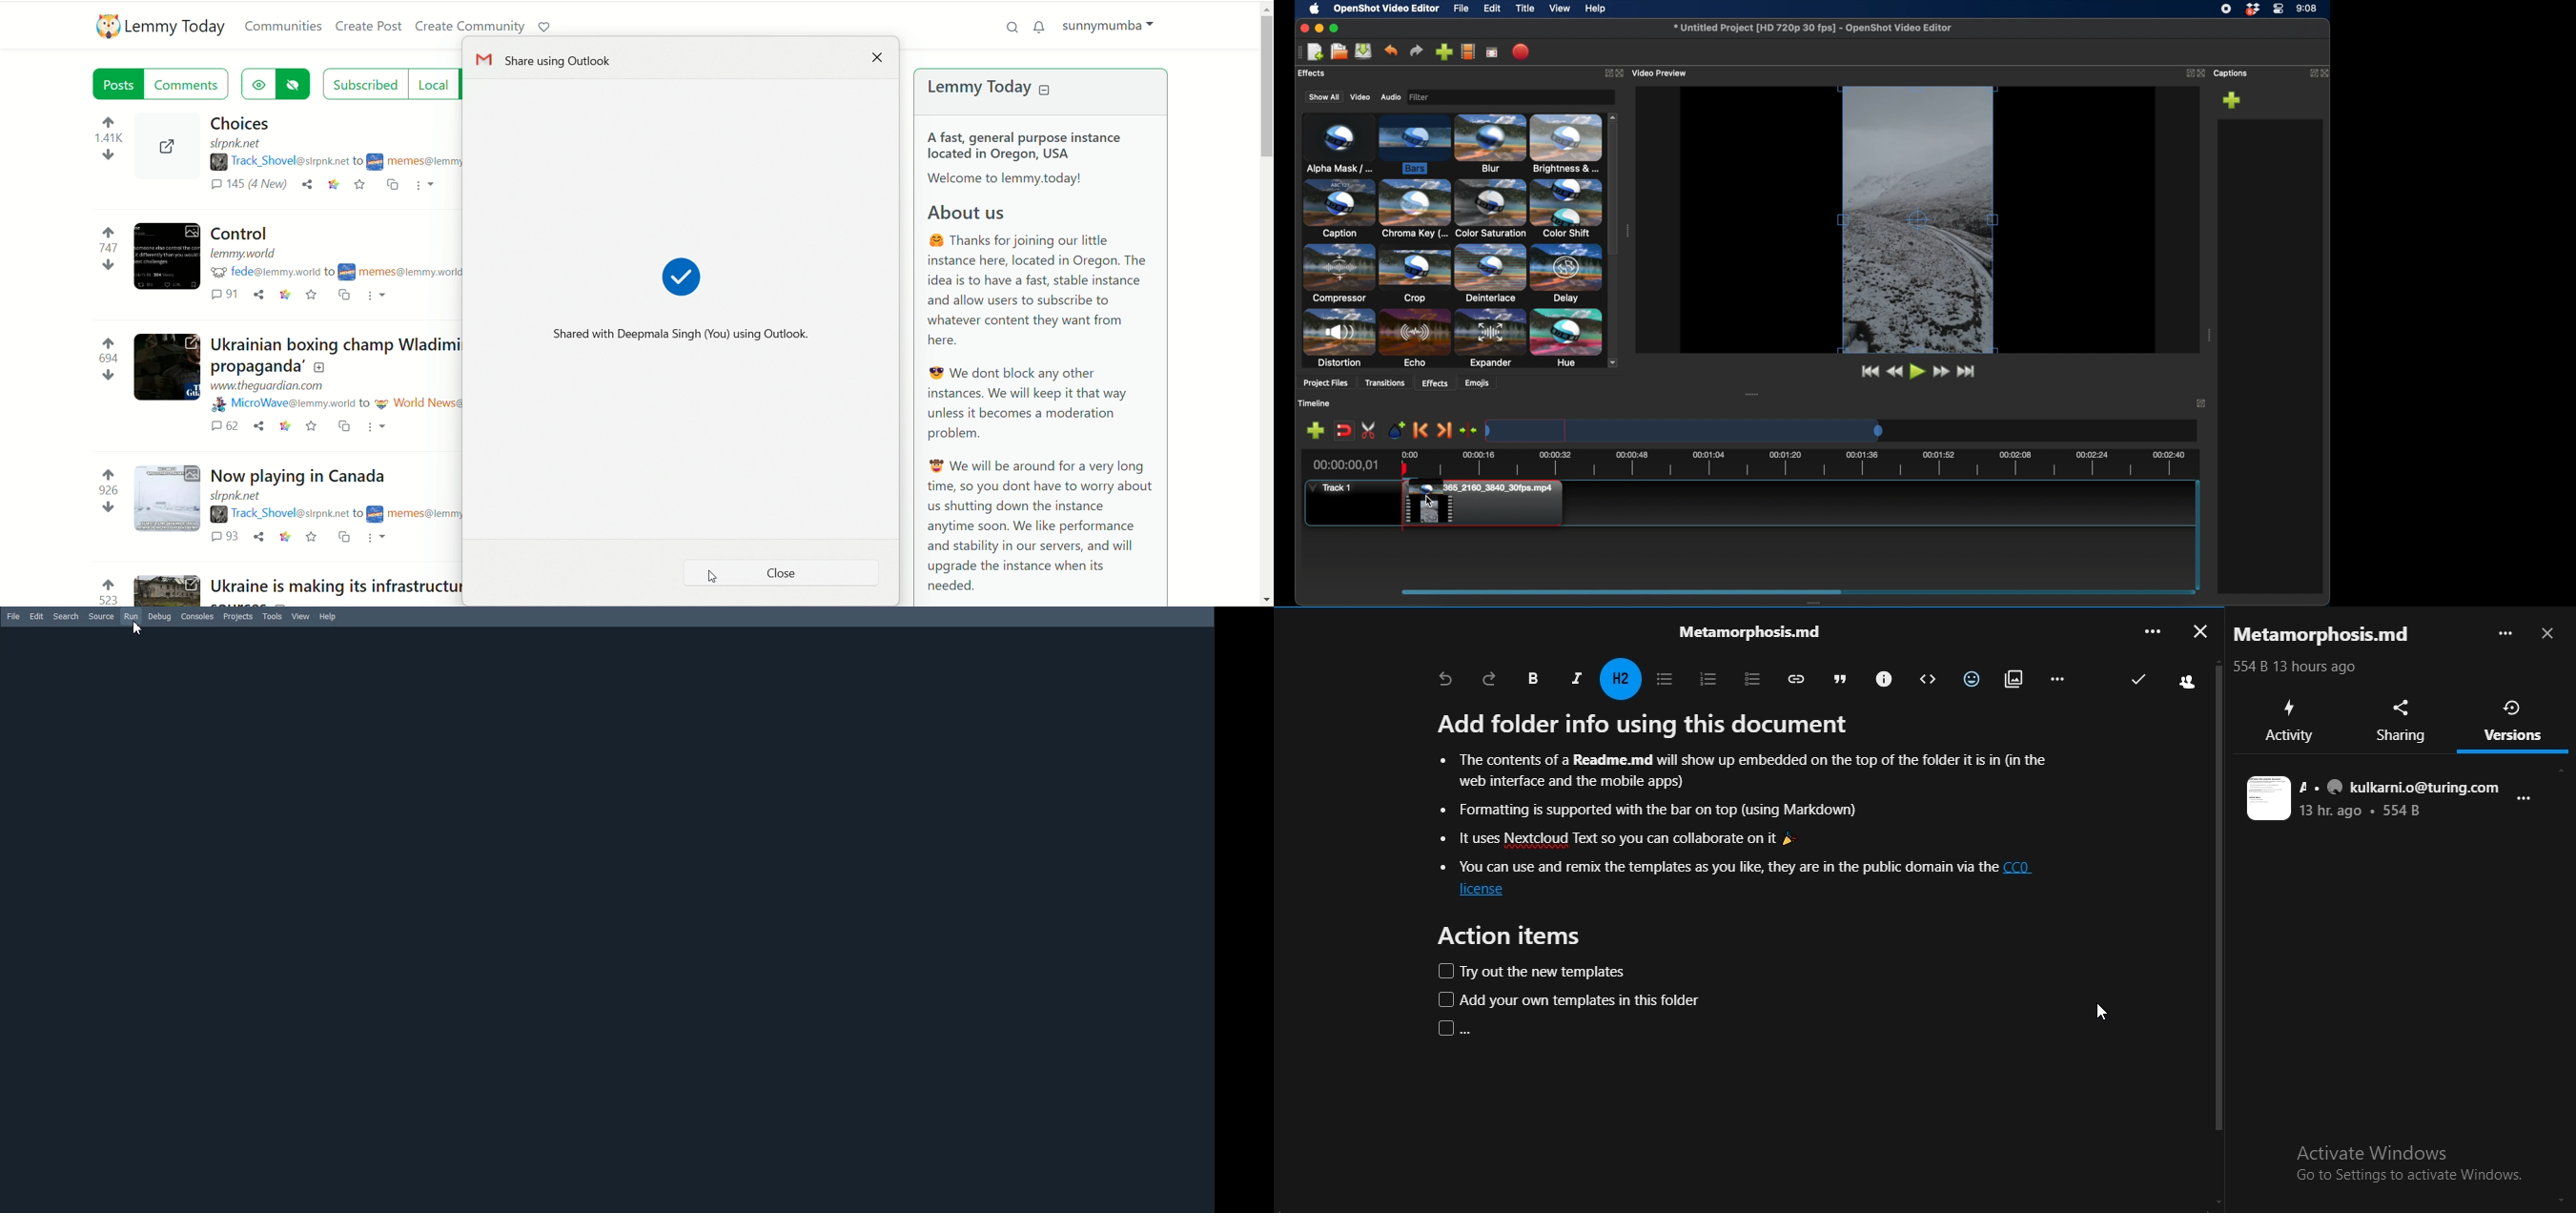  What do you see at coordinates (2504, 633) in the screenshot?
I see `more options` at bounding box center [2504, 633].